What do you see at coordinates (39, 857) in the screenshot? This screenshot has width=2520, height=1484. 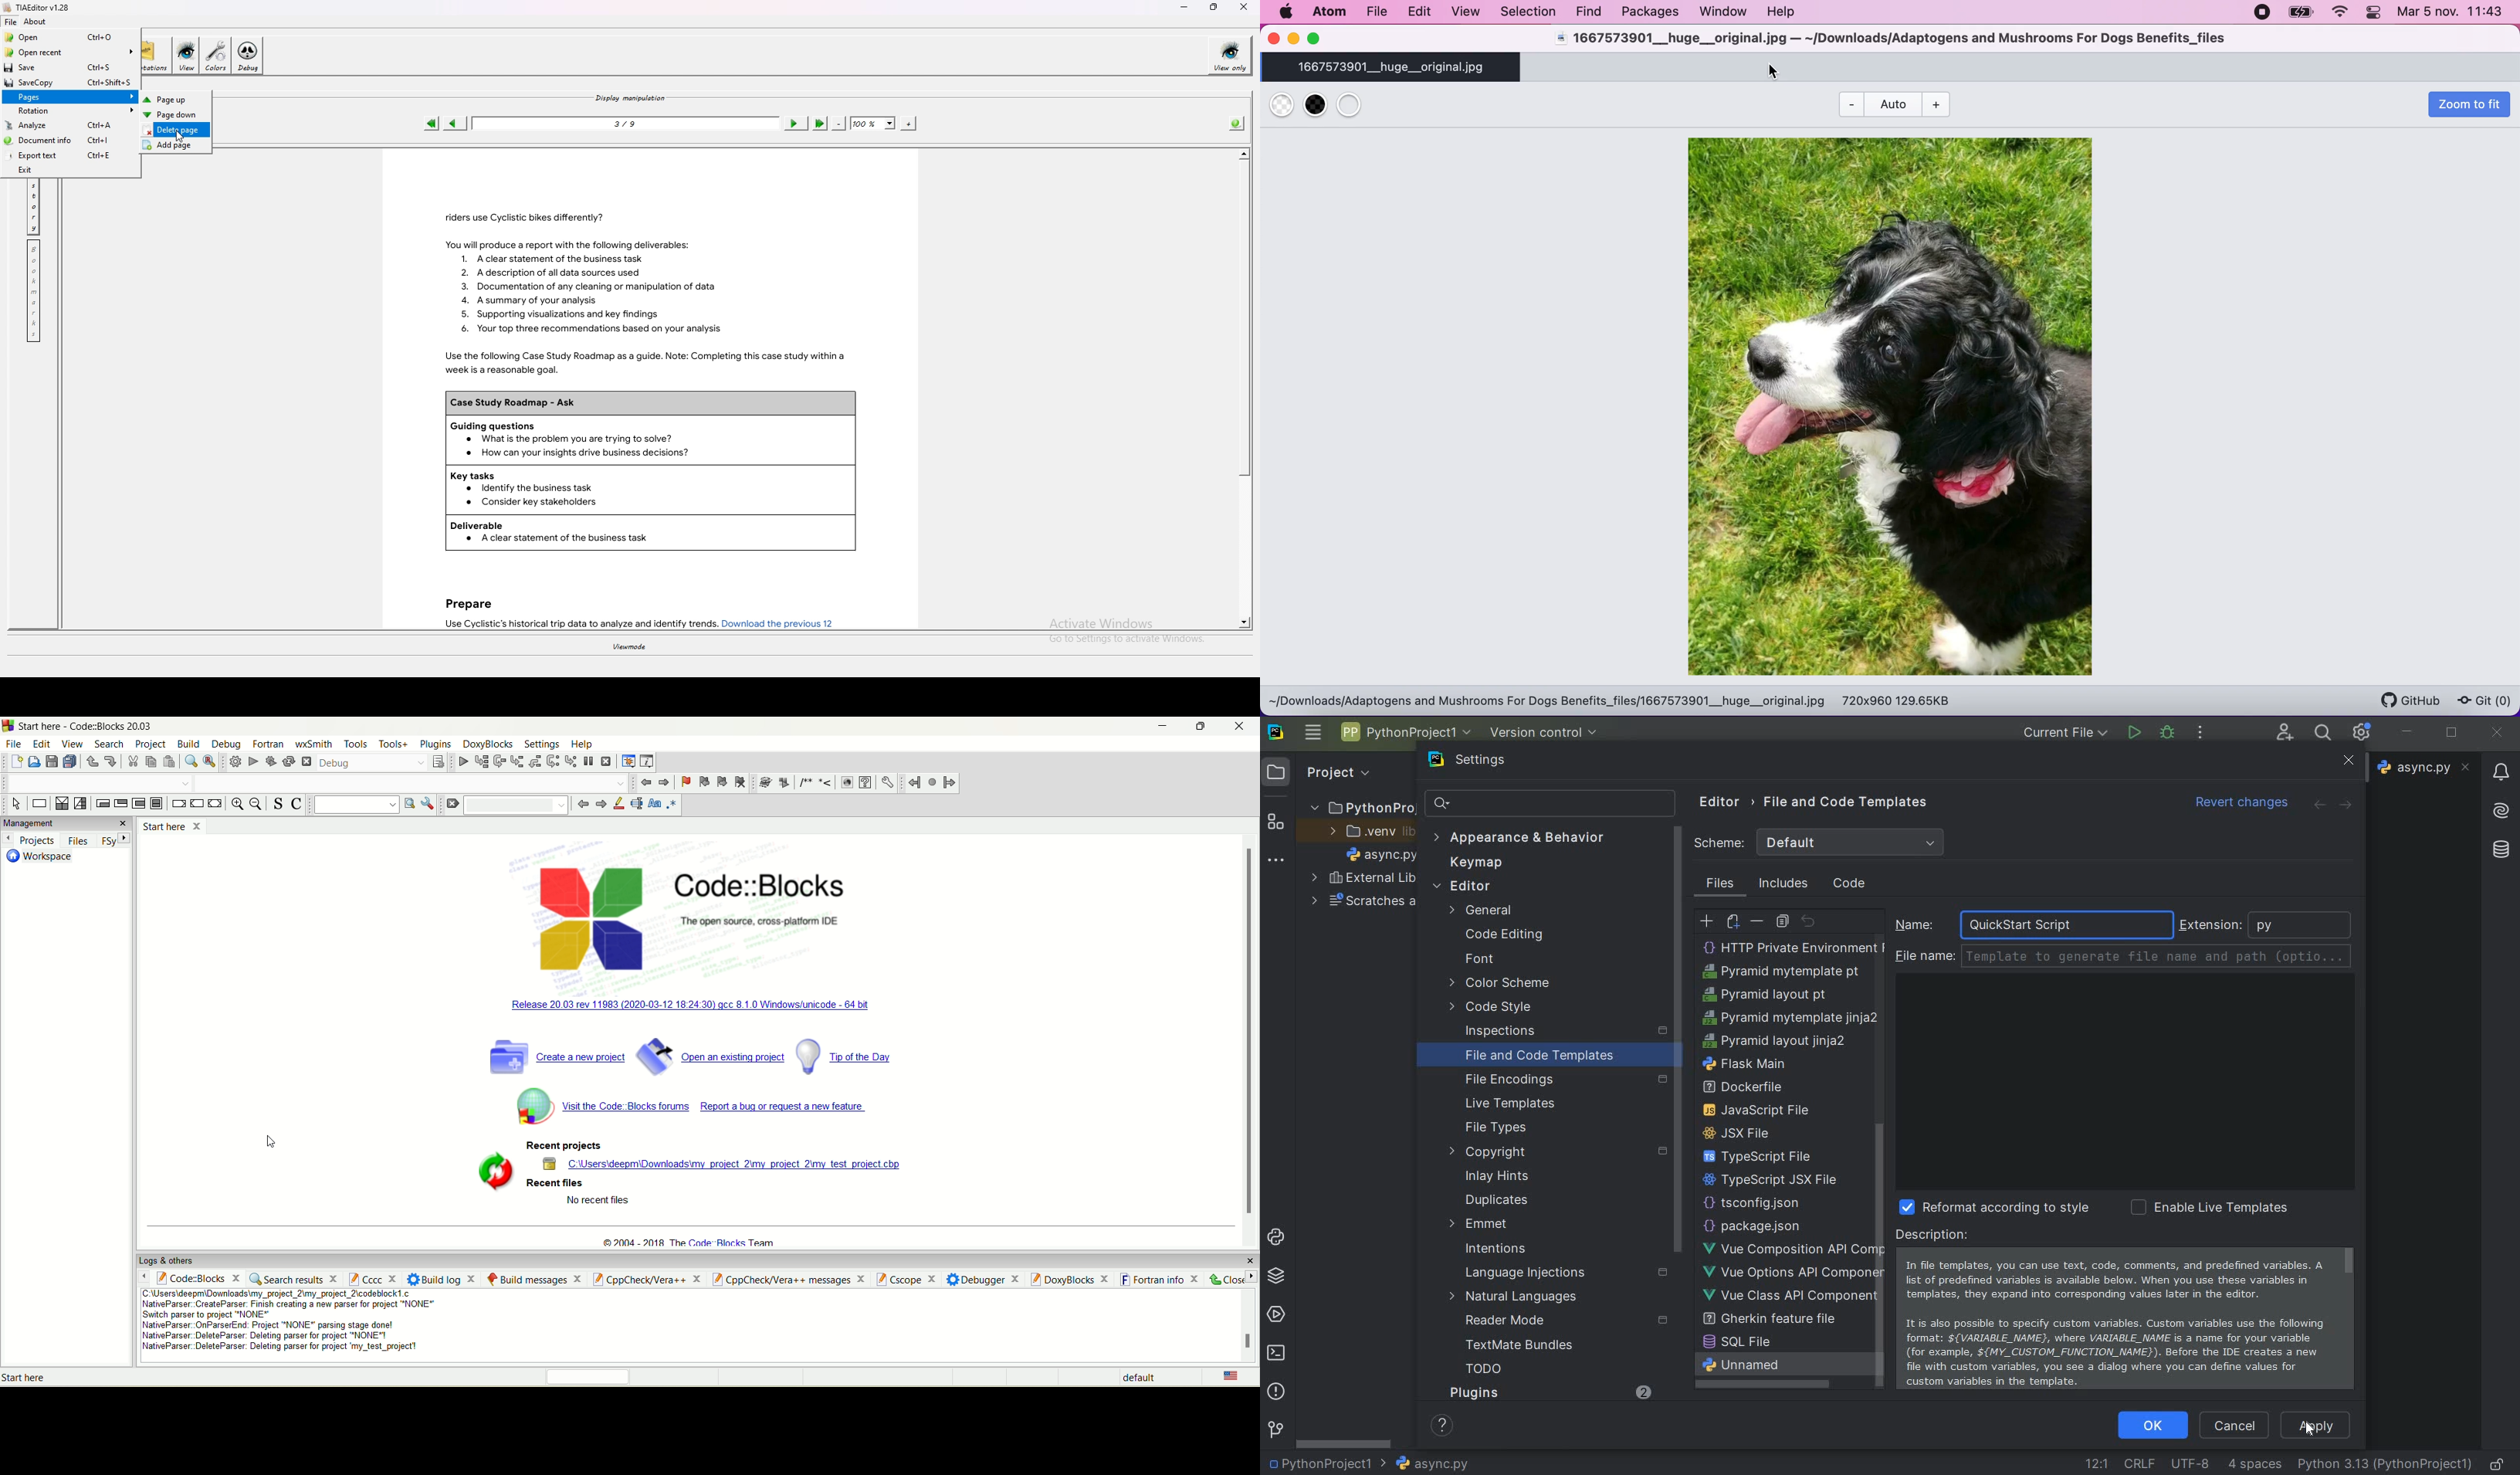 I see `workspace` at bounding box center [39, 857].